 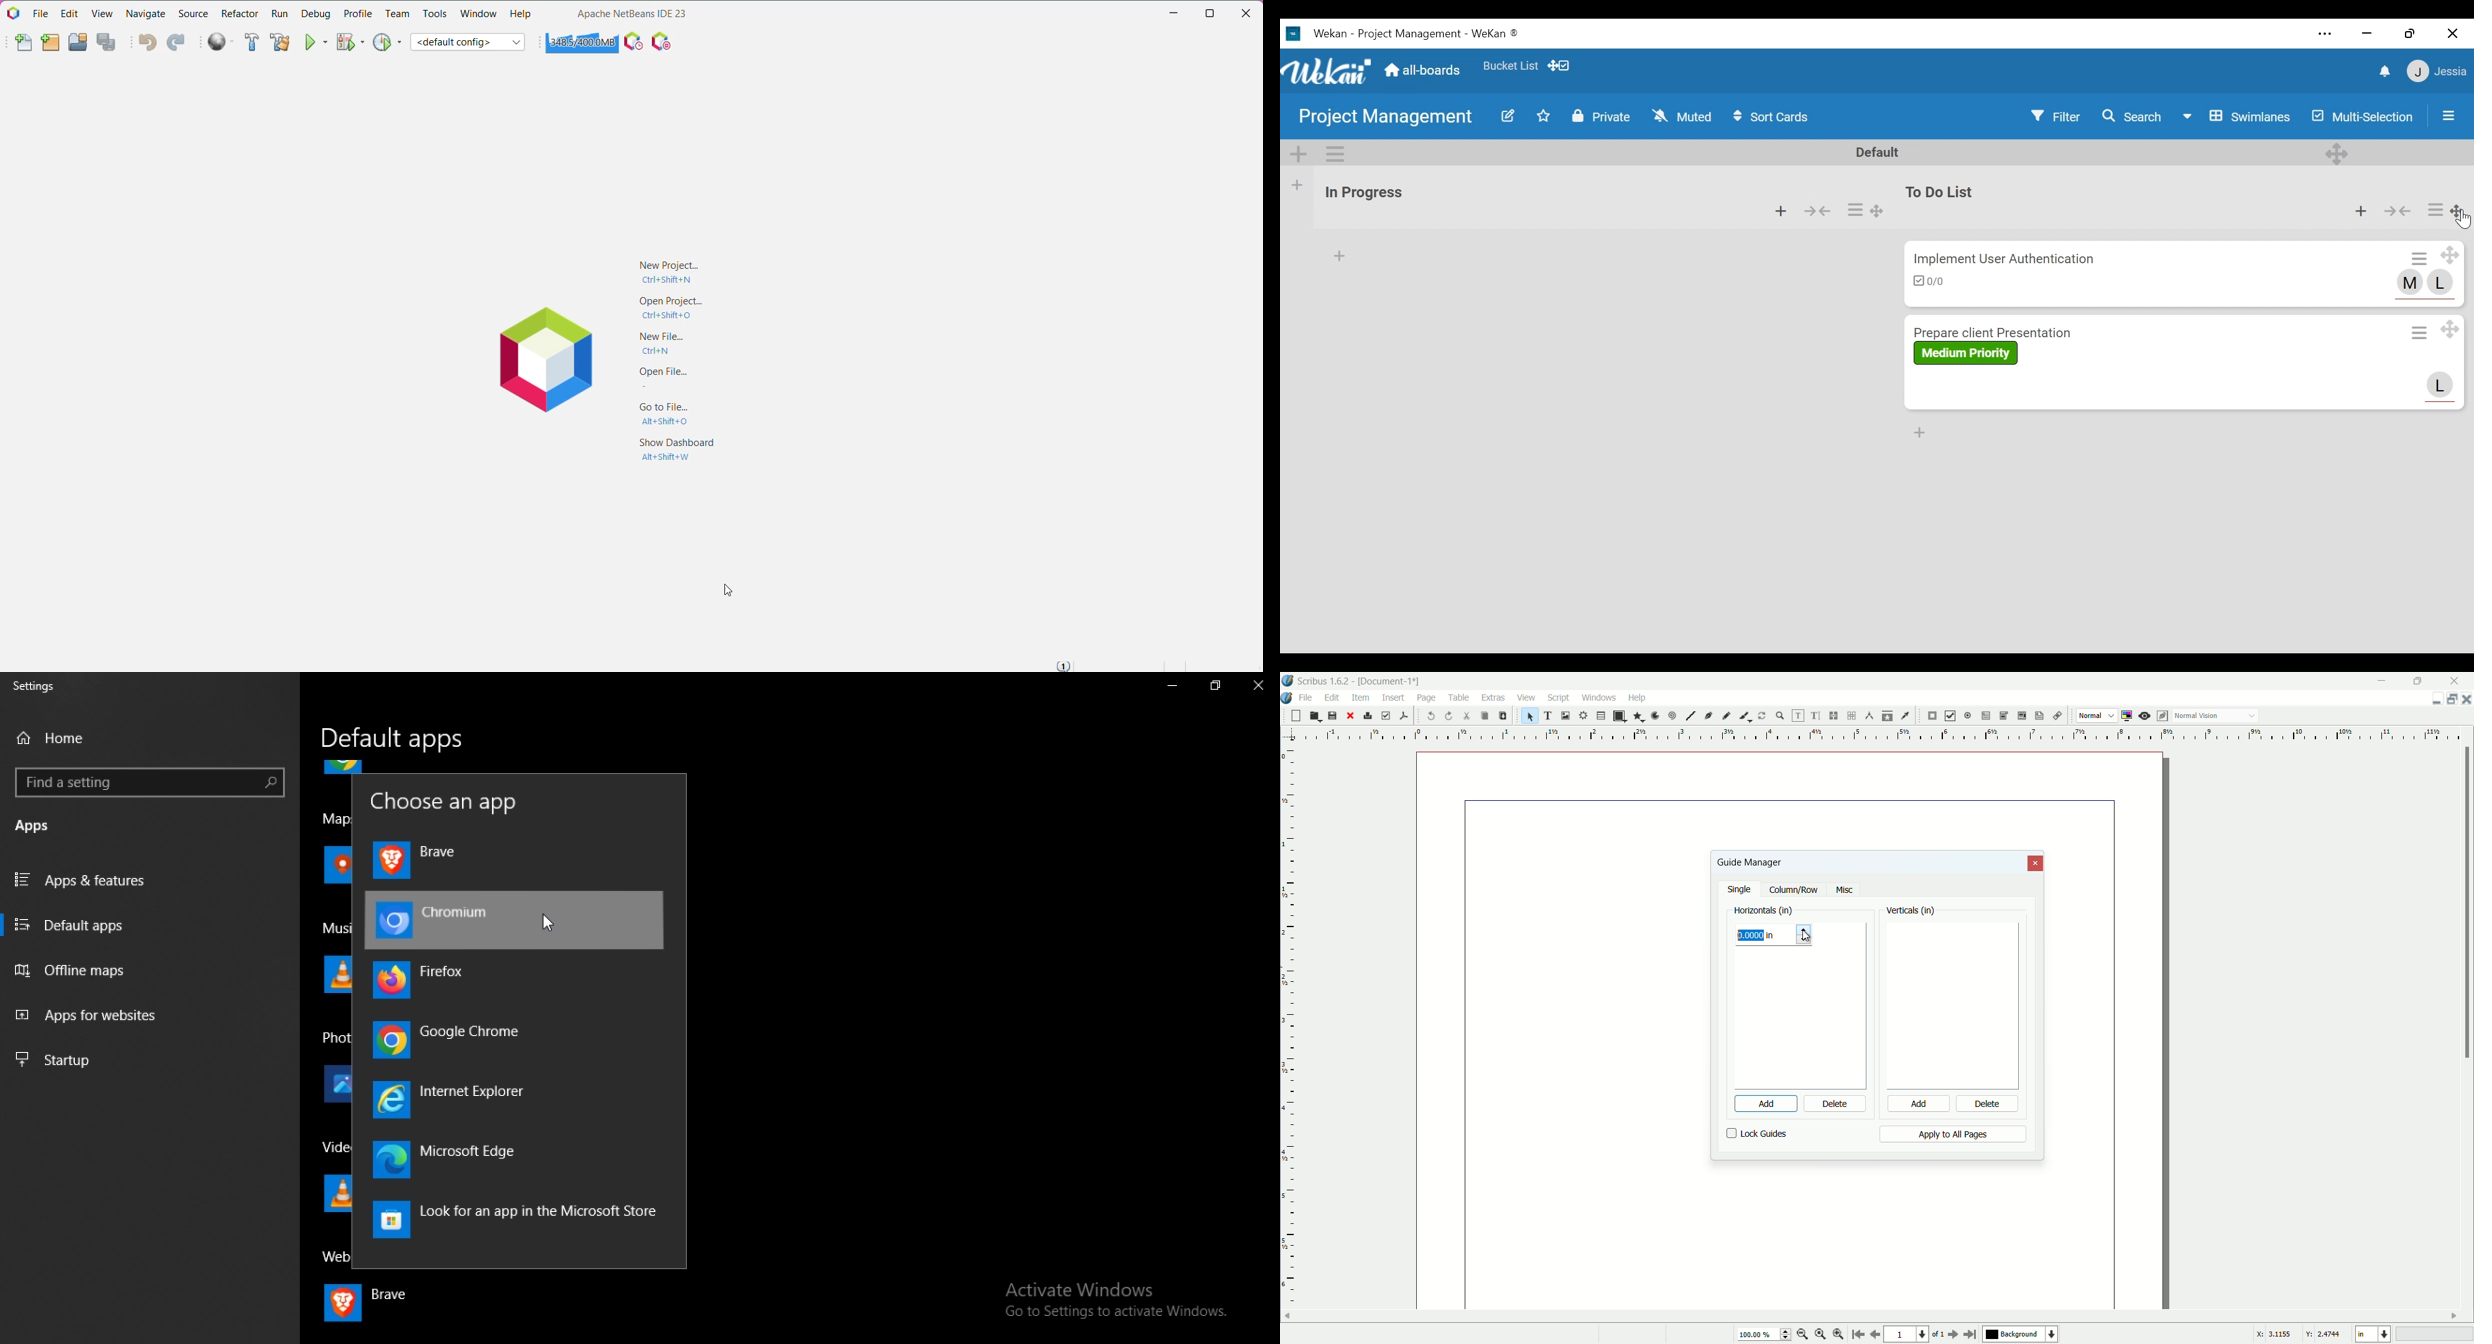 I want to click on help menu, so click(x=1637, y=697).